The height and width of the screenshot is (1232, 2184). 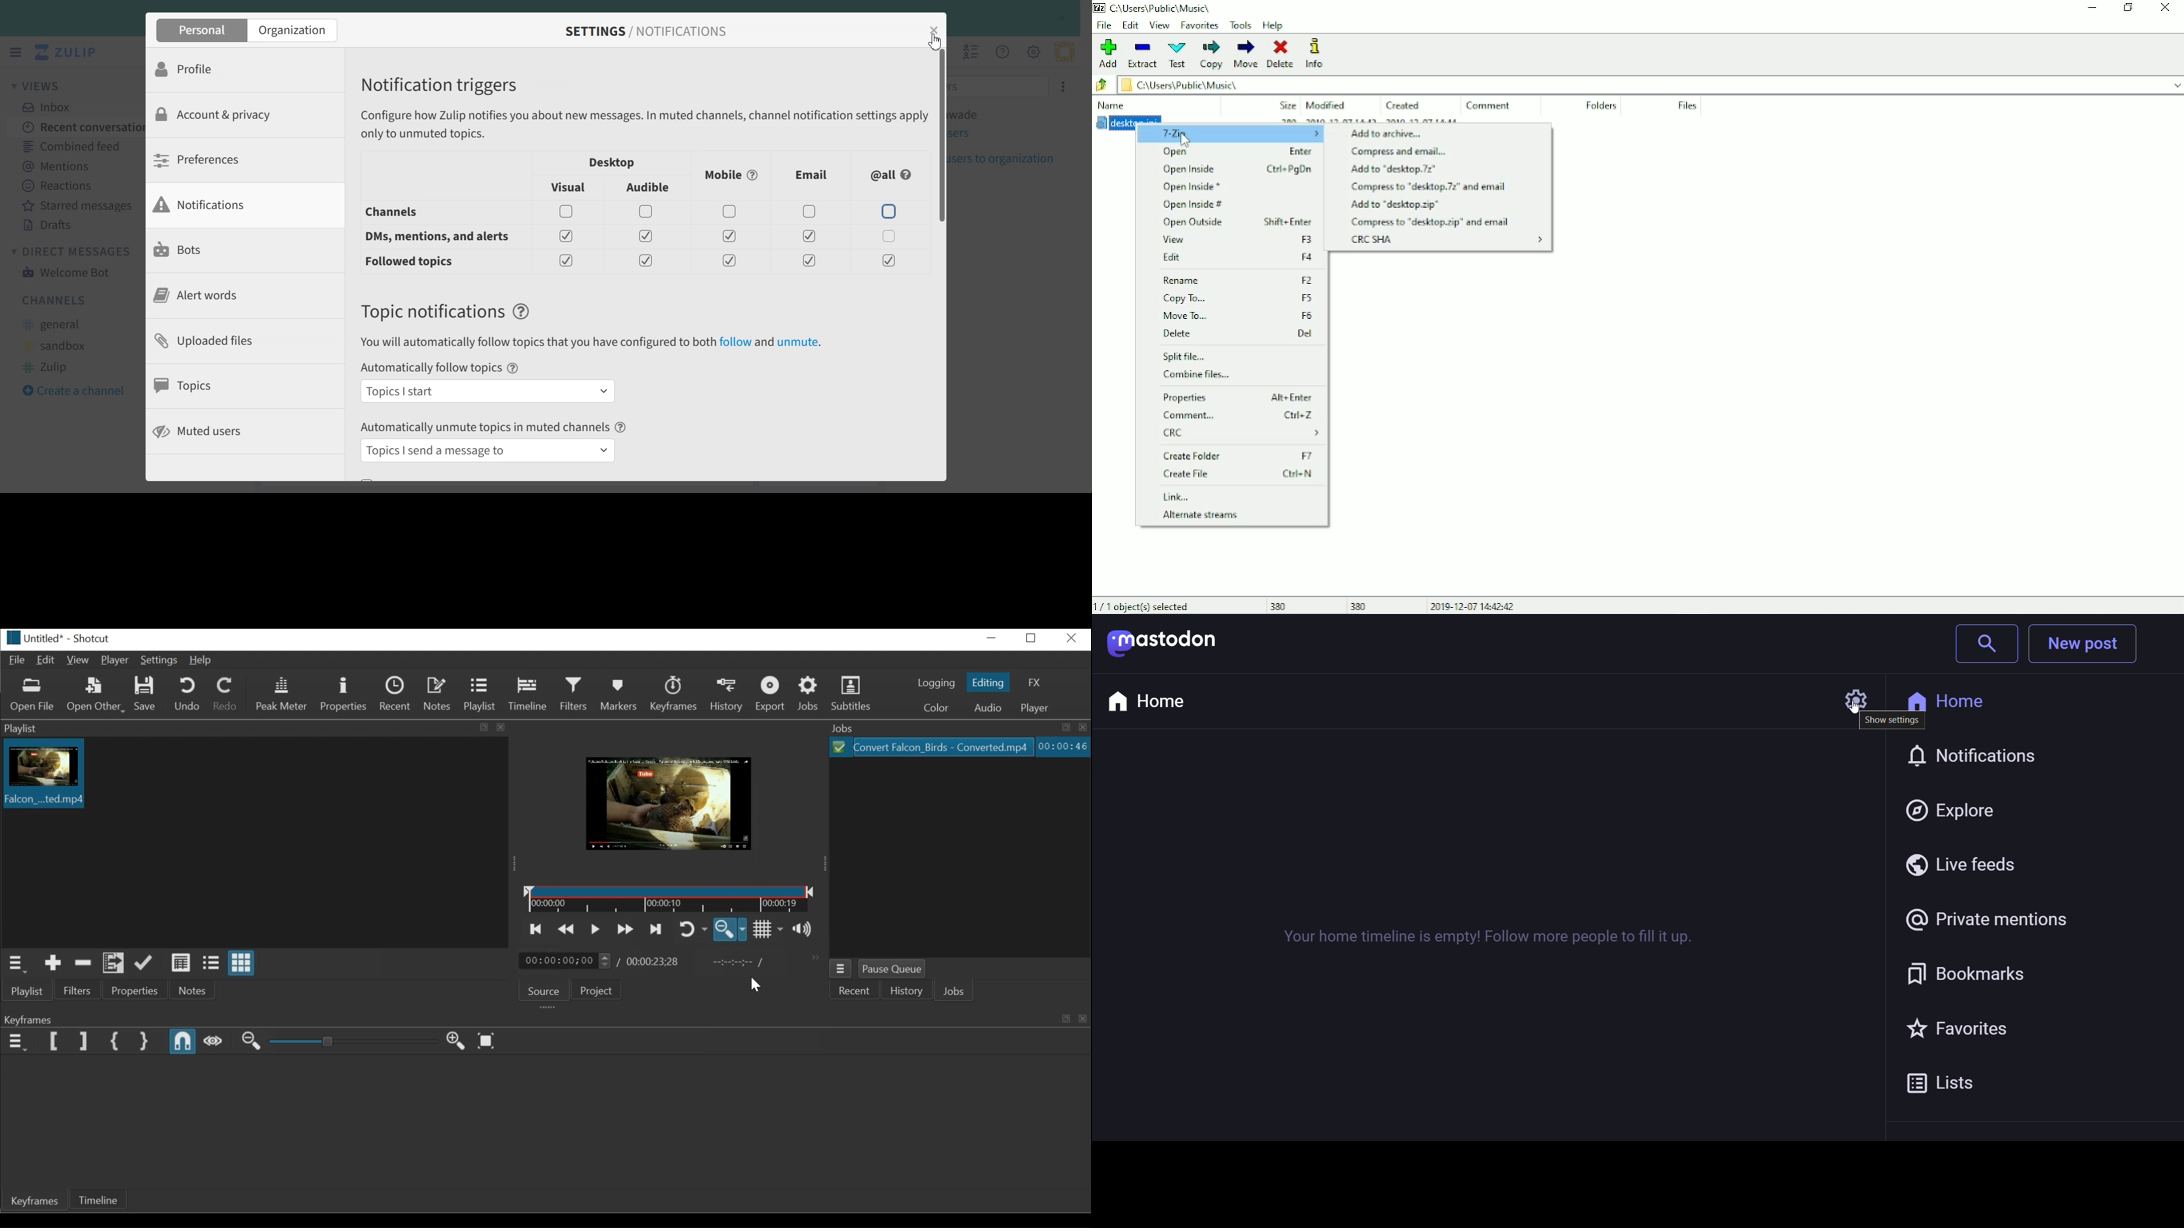 What do you see at coordinates (1143, 56) in the screenshot?
I see `Extract` at bounding box center [1143, 56].